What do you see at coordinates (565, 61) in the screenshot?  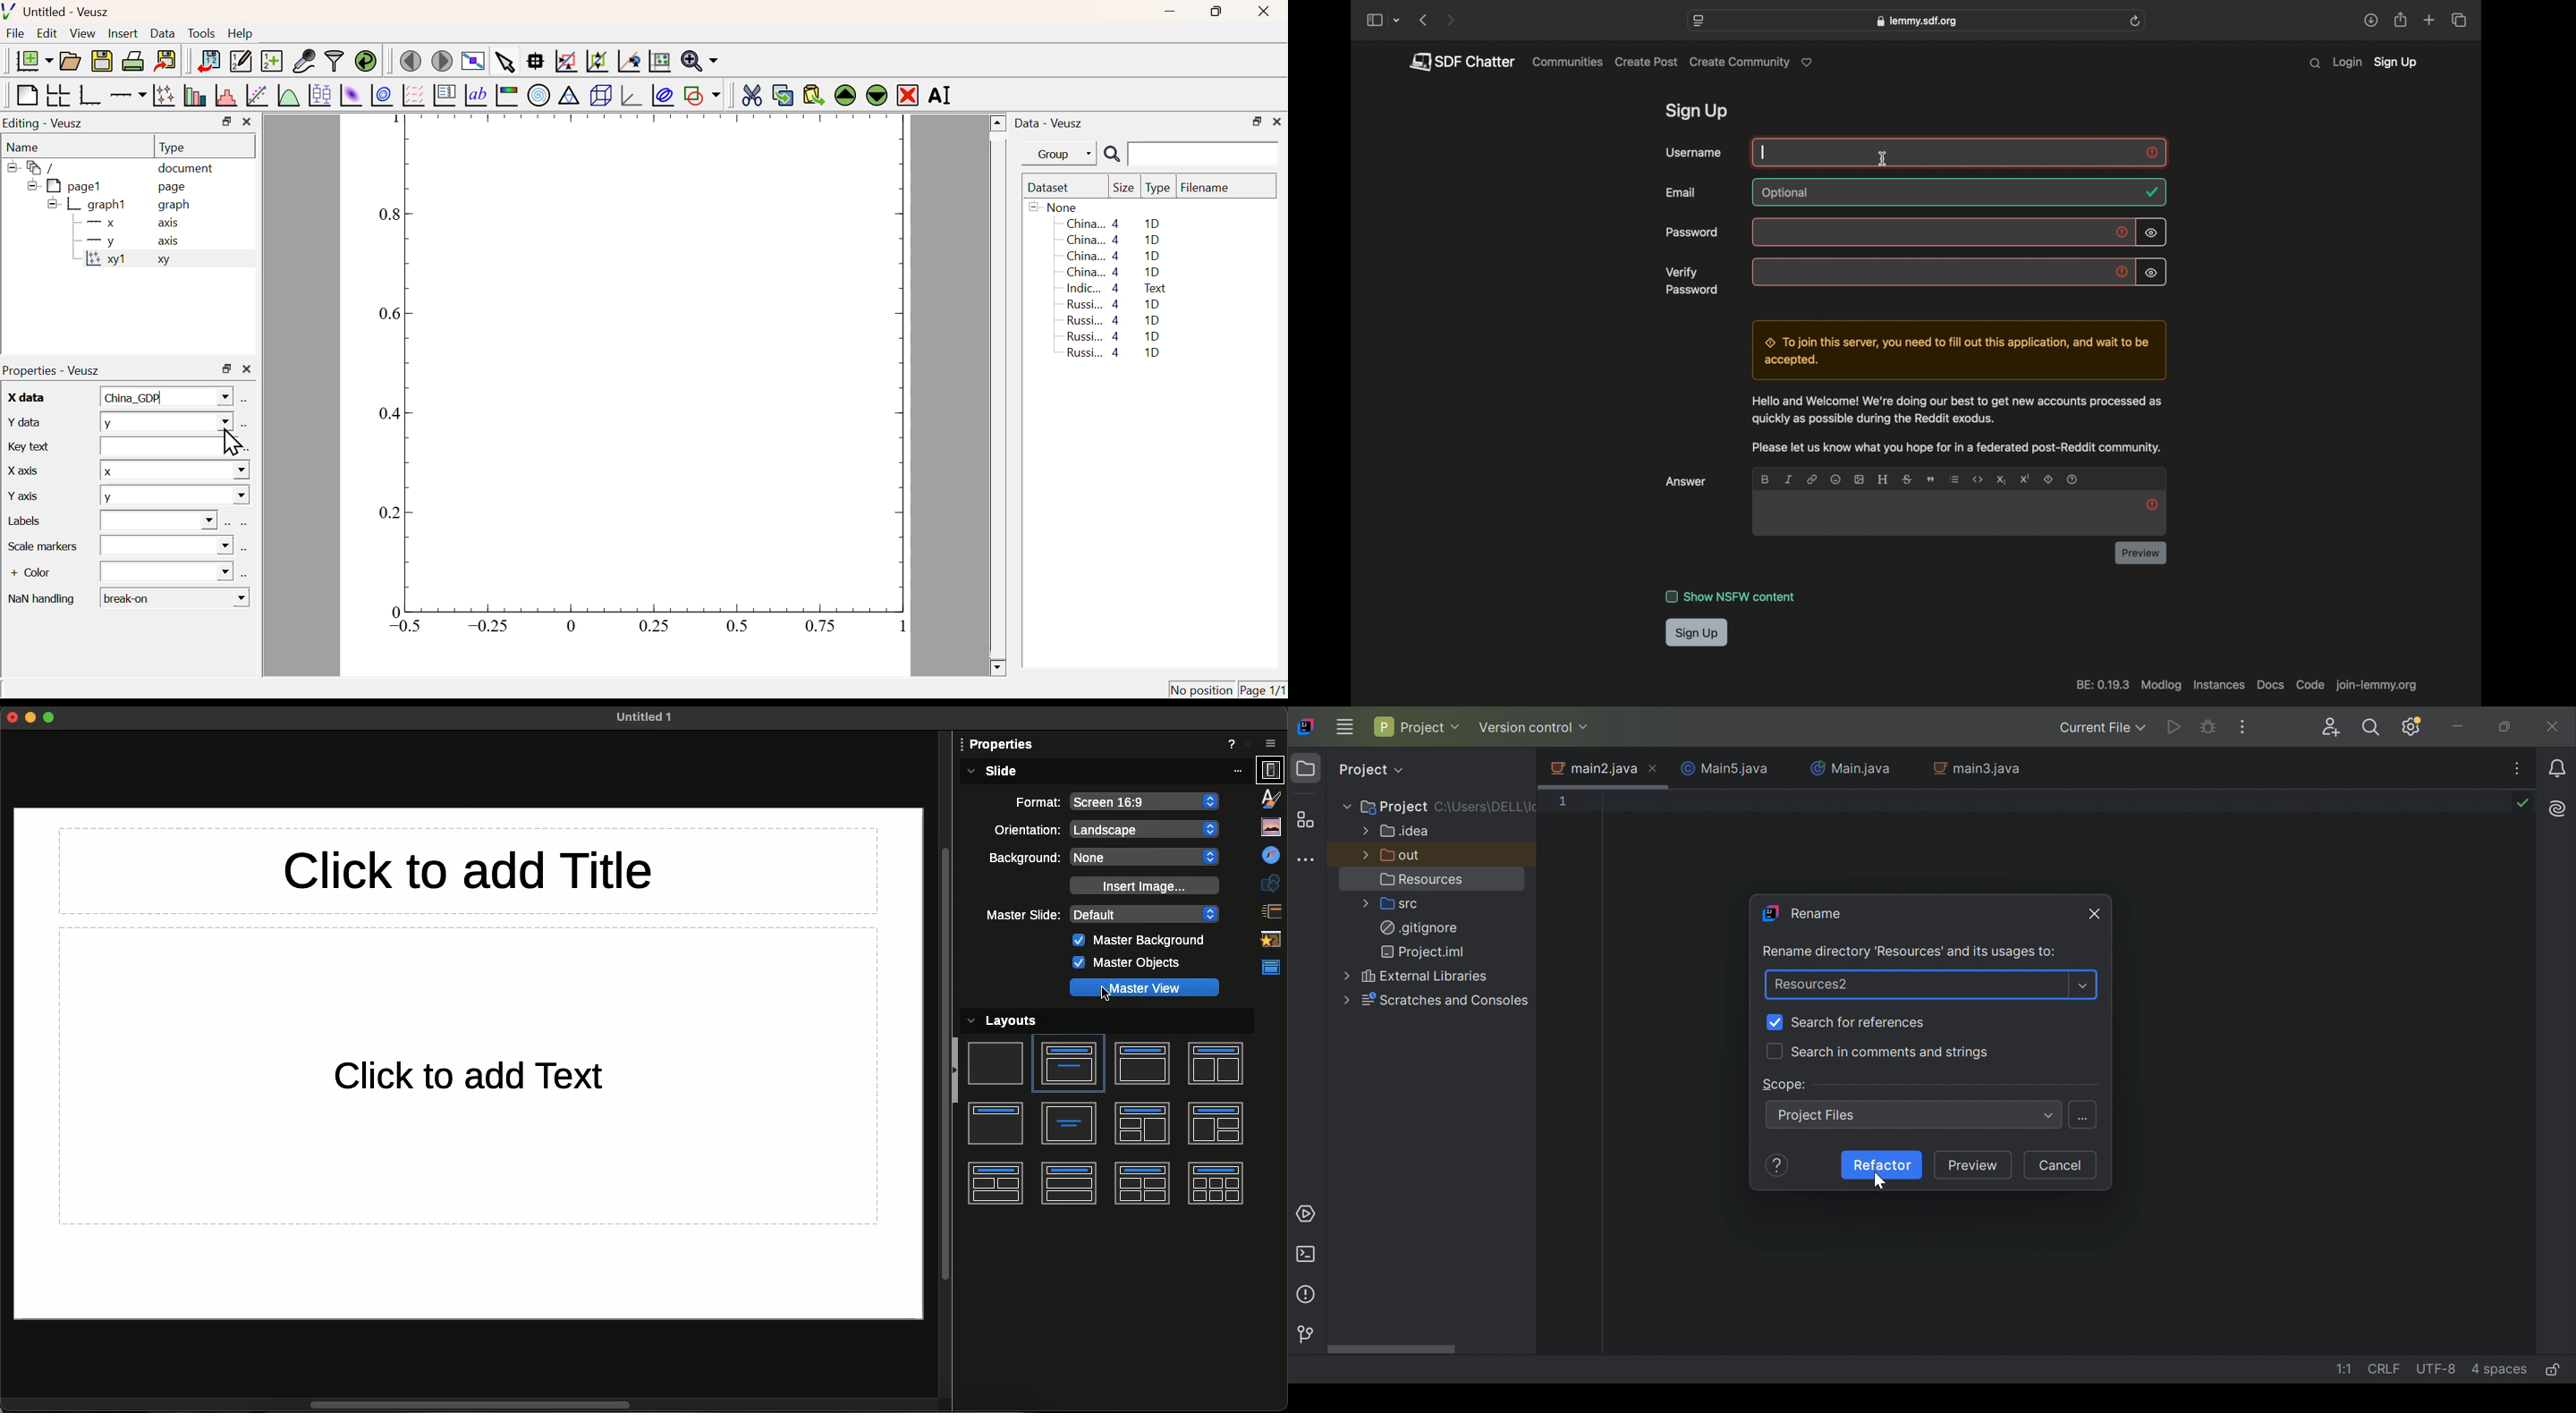 I see `Draw rectangle to zoom graph axis` at bounding box center [565, 61].